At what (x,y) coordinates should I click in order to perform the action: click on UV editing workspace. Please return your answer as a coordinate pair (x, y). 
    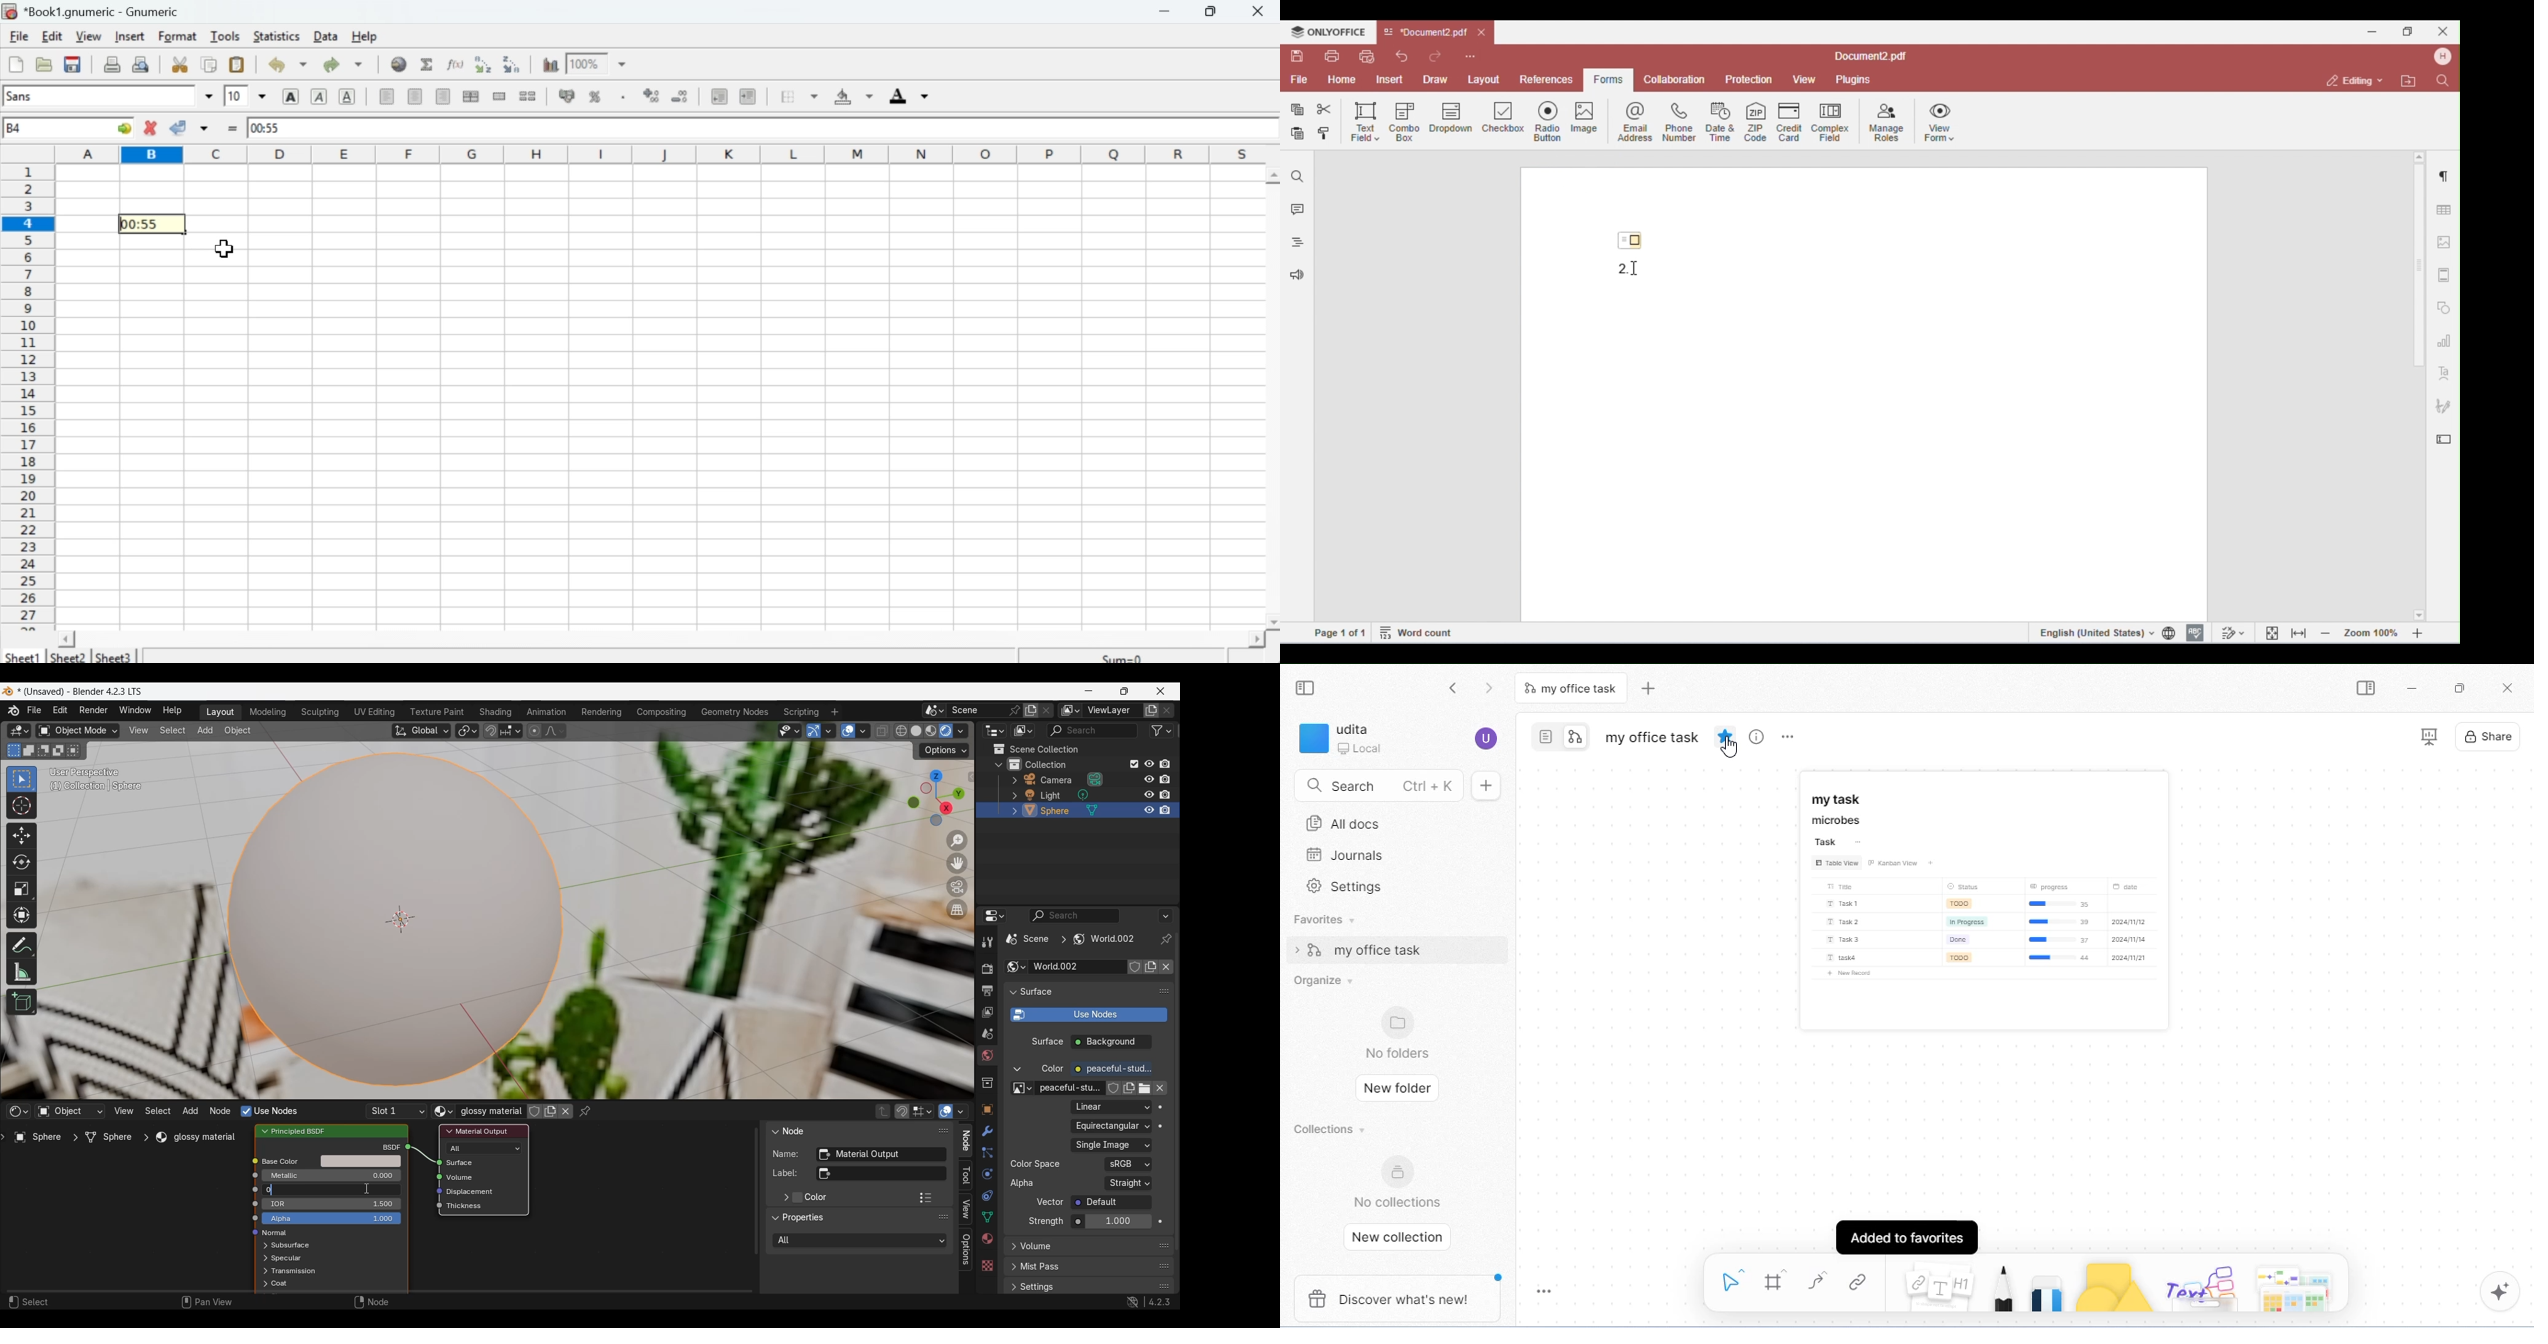
    Looking at the image, I should click on (373, 712).